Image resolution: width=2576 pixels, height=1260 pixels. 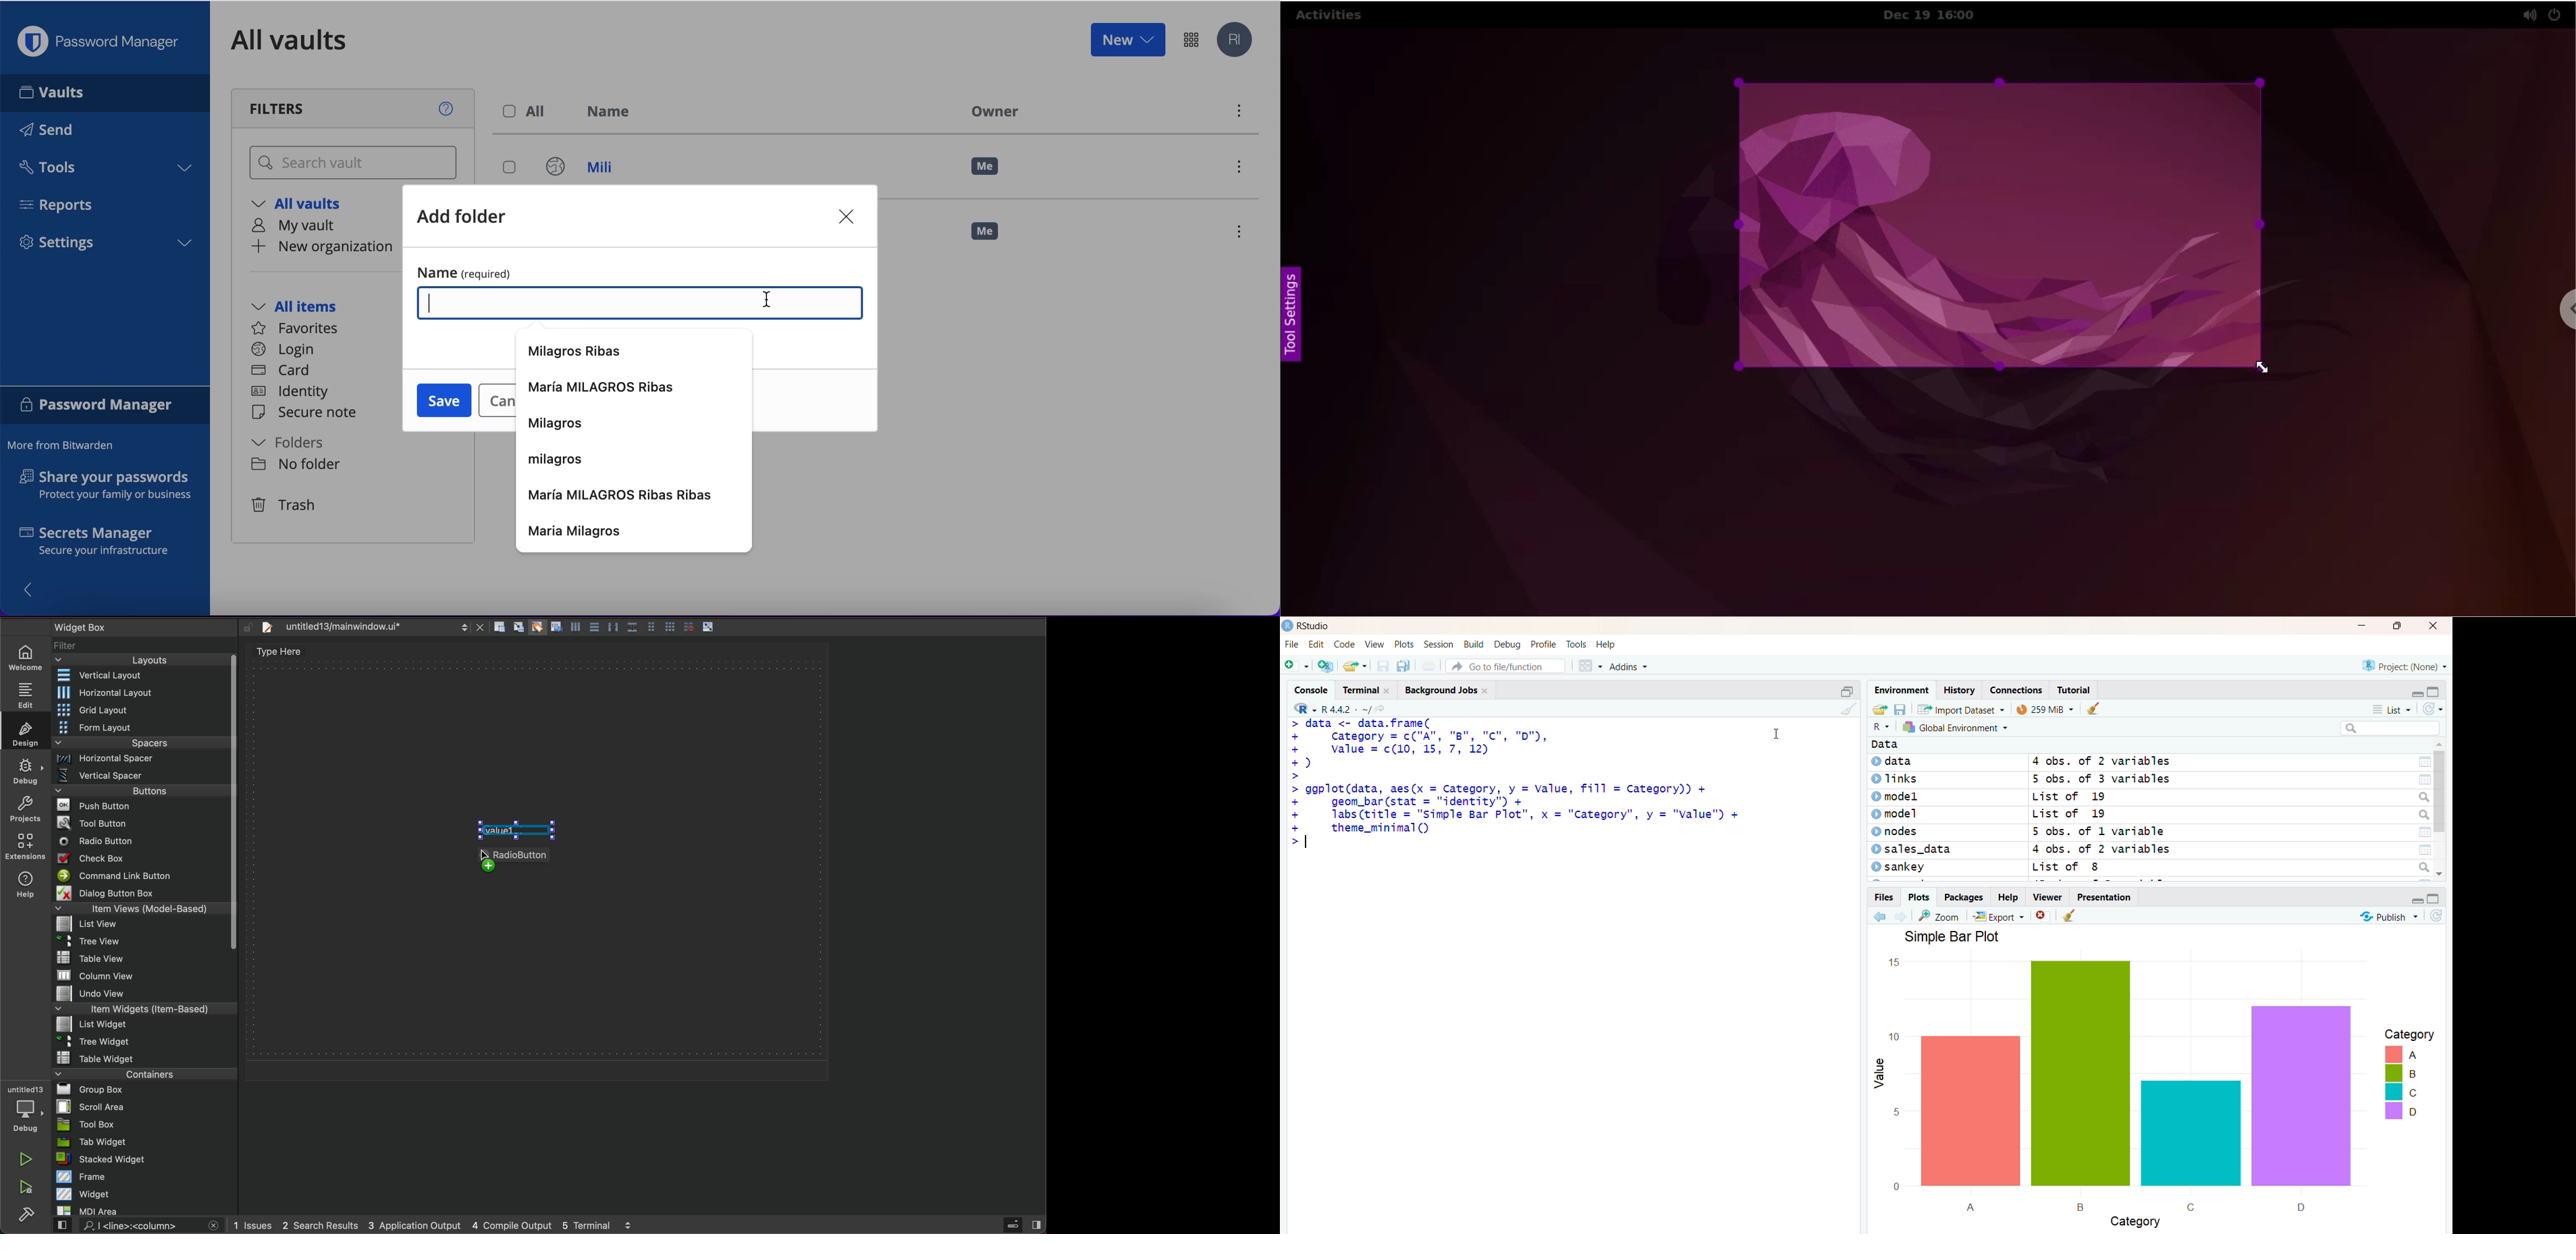 What do you see at coordinates (1880, 709) in the screenshot?
I see `load workspace` at bounding box center [1880, 709].